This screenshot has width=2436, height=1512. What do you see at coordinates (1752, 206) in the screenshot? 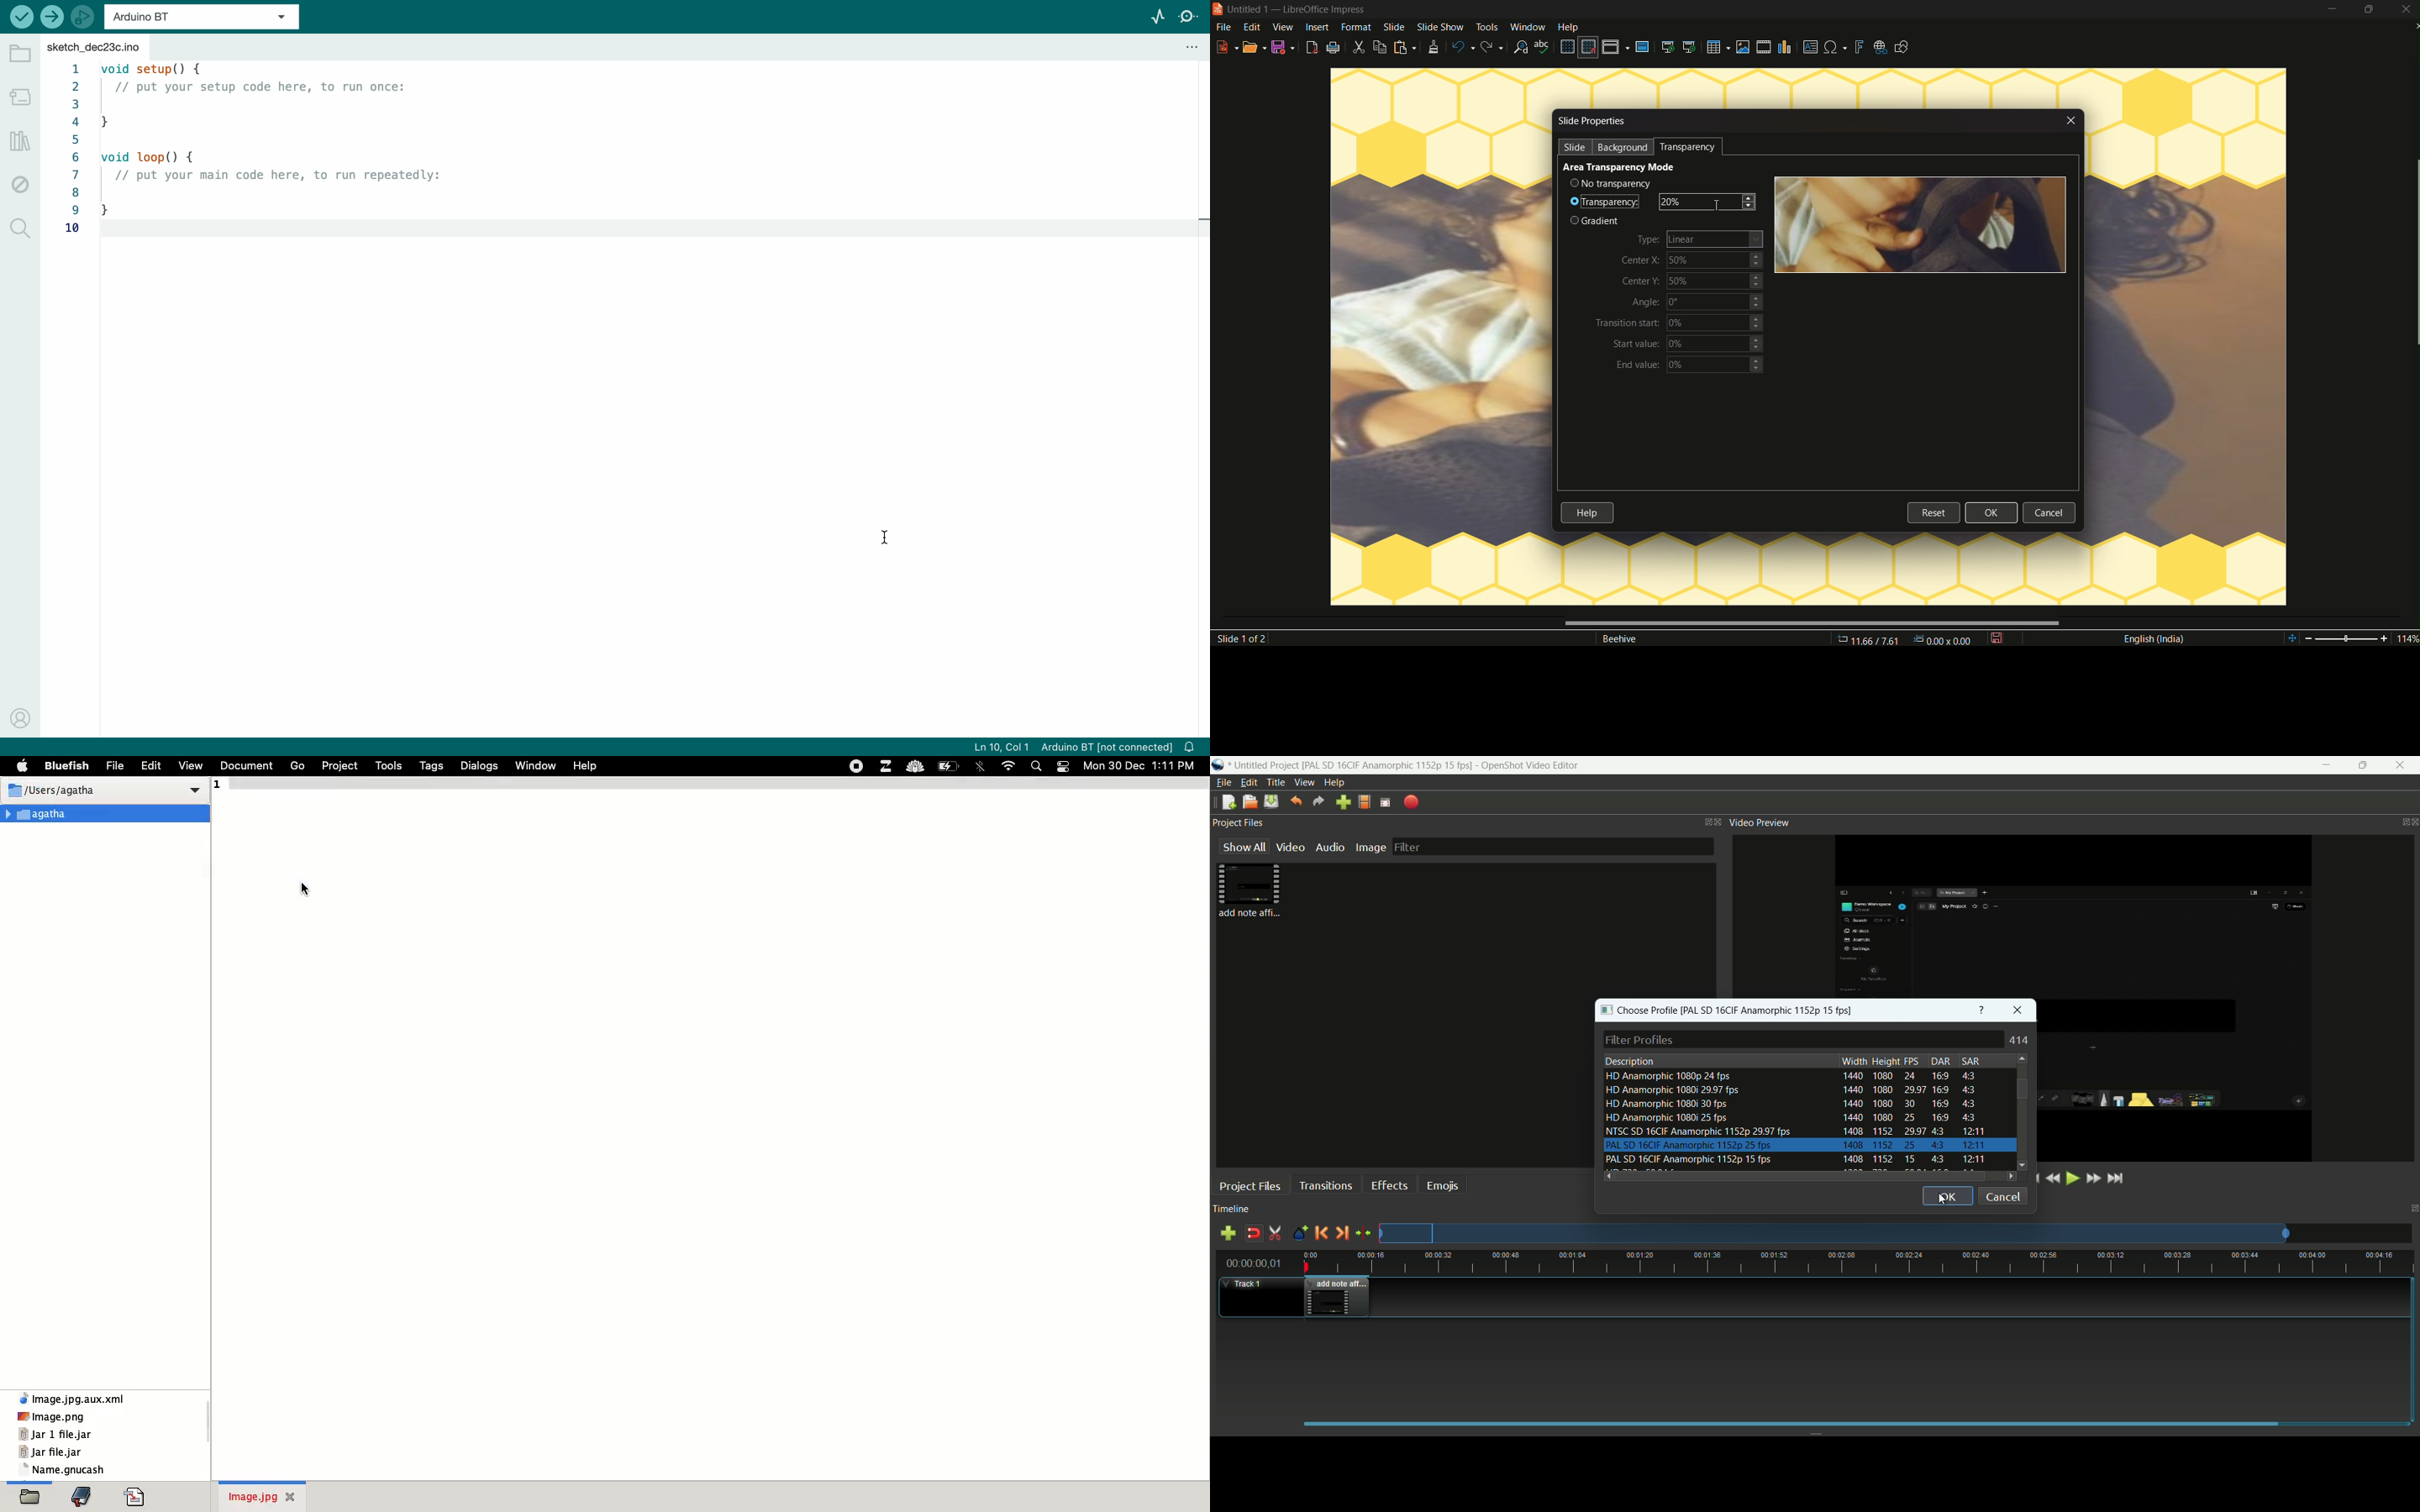
I see `decrease transparency` at bounding box center [1752, 206].